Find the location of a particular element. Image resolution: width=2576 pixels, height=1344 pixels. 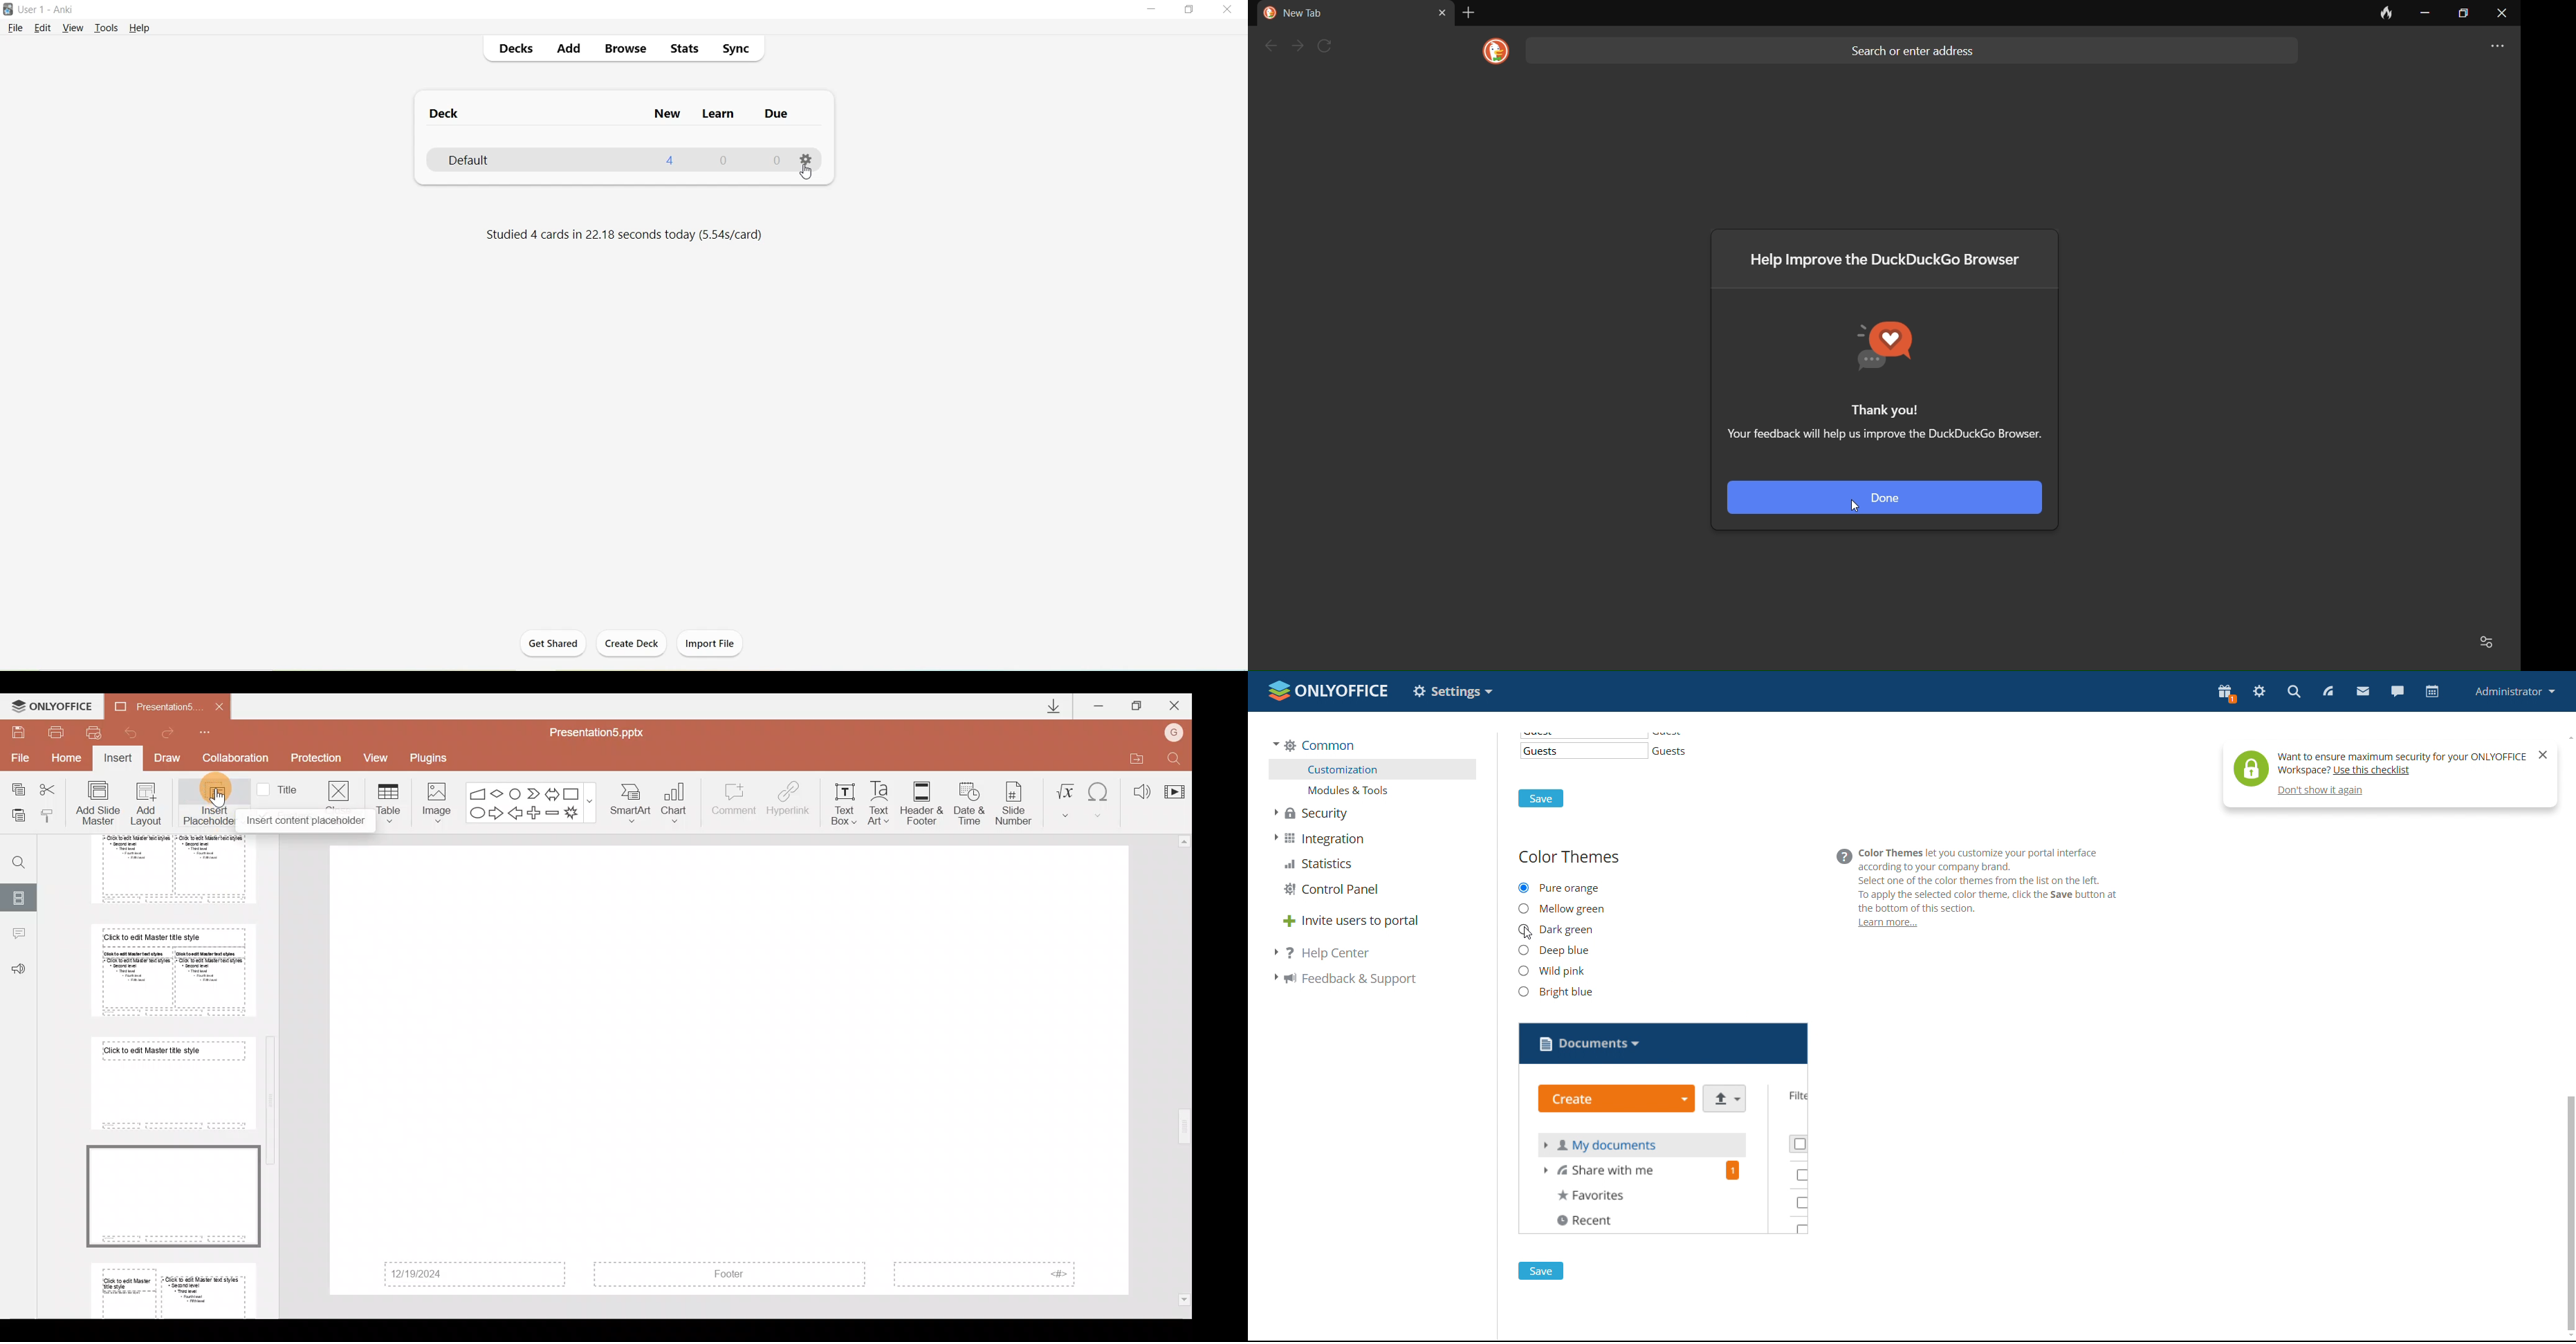

File is located at coordinates (18, 757).